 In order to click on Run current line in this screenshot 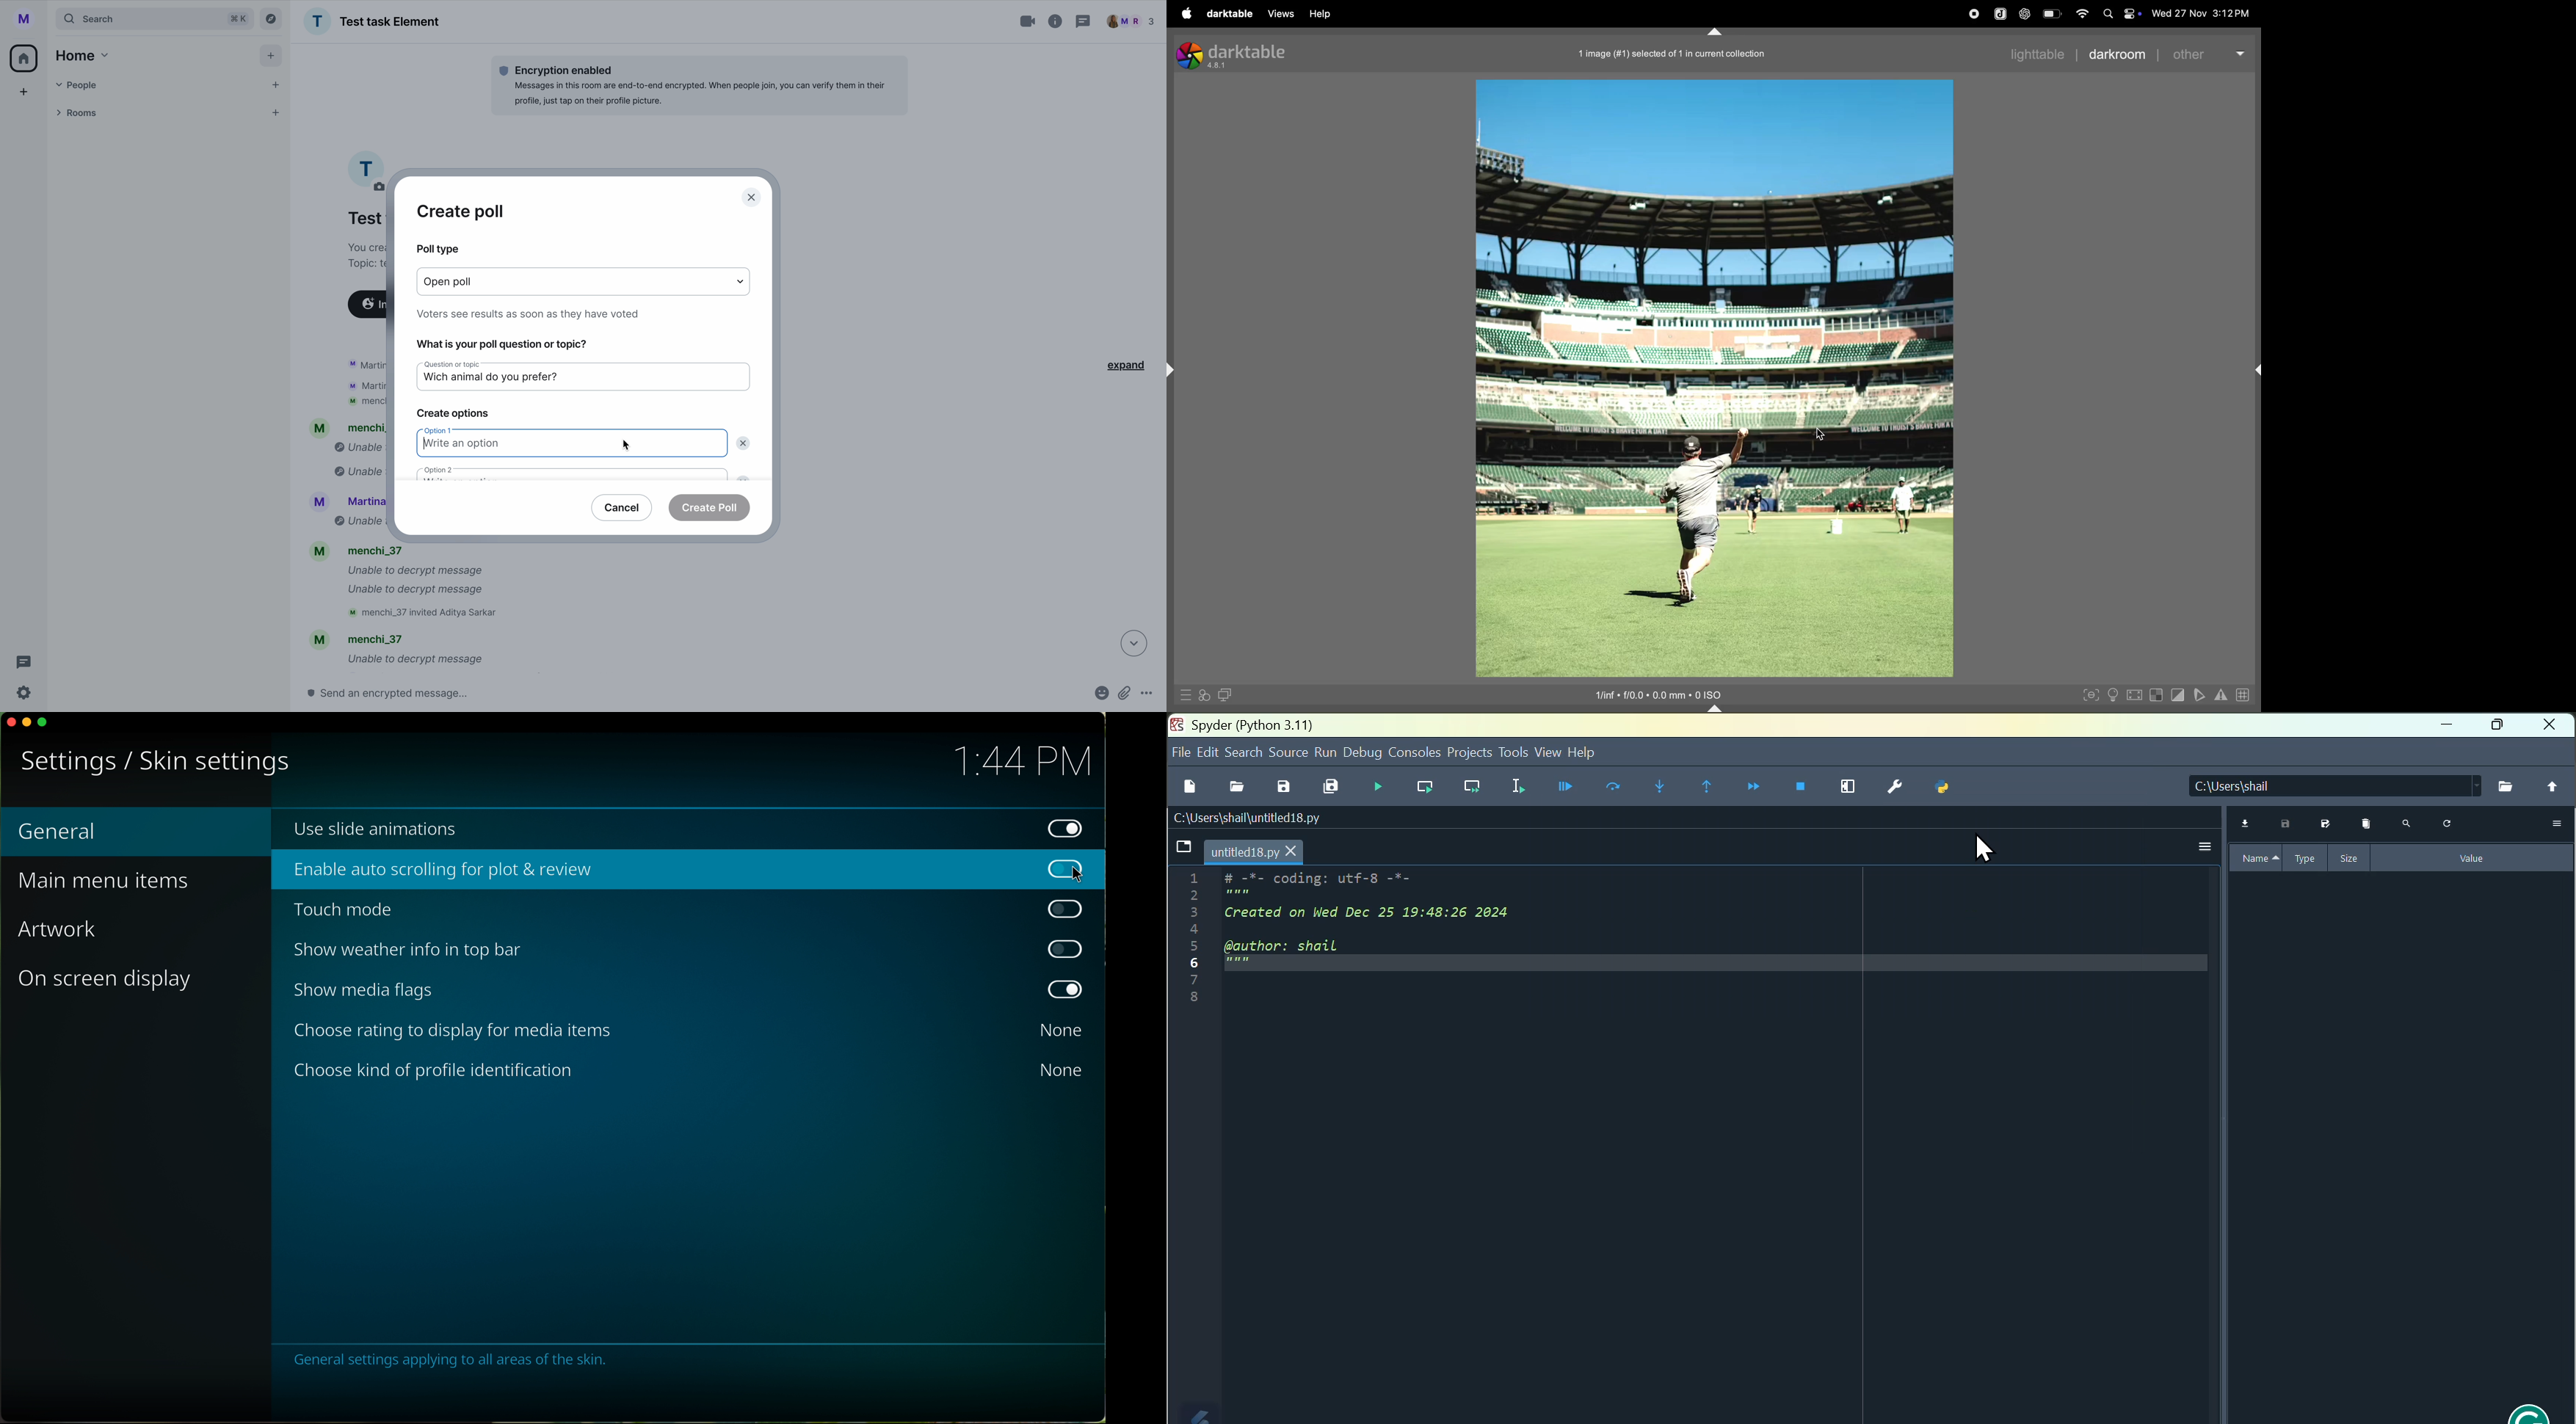, I will do `click(1614, 787)`.